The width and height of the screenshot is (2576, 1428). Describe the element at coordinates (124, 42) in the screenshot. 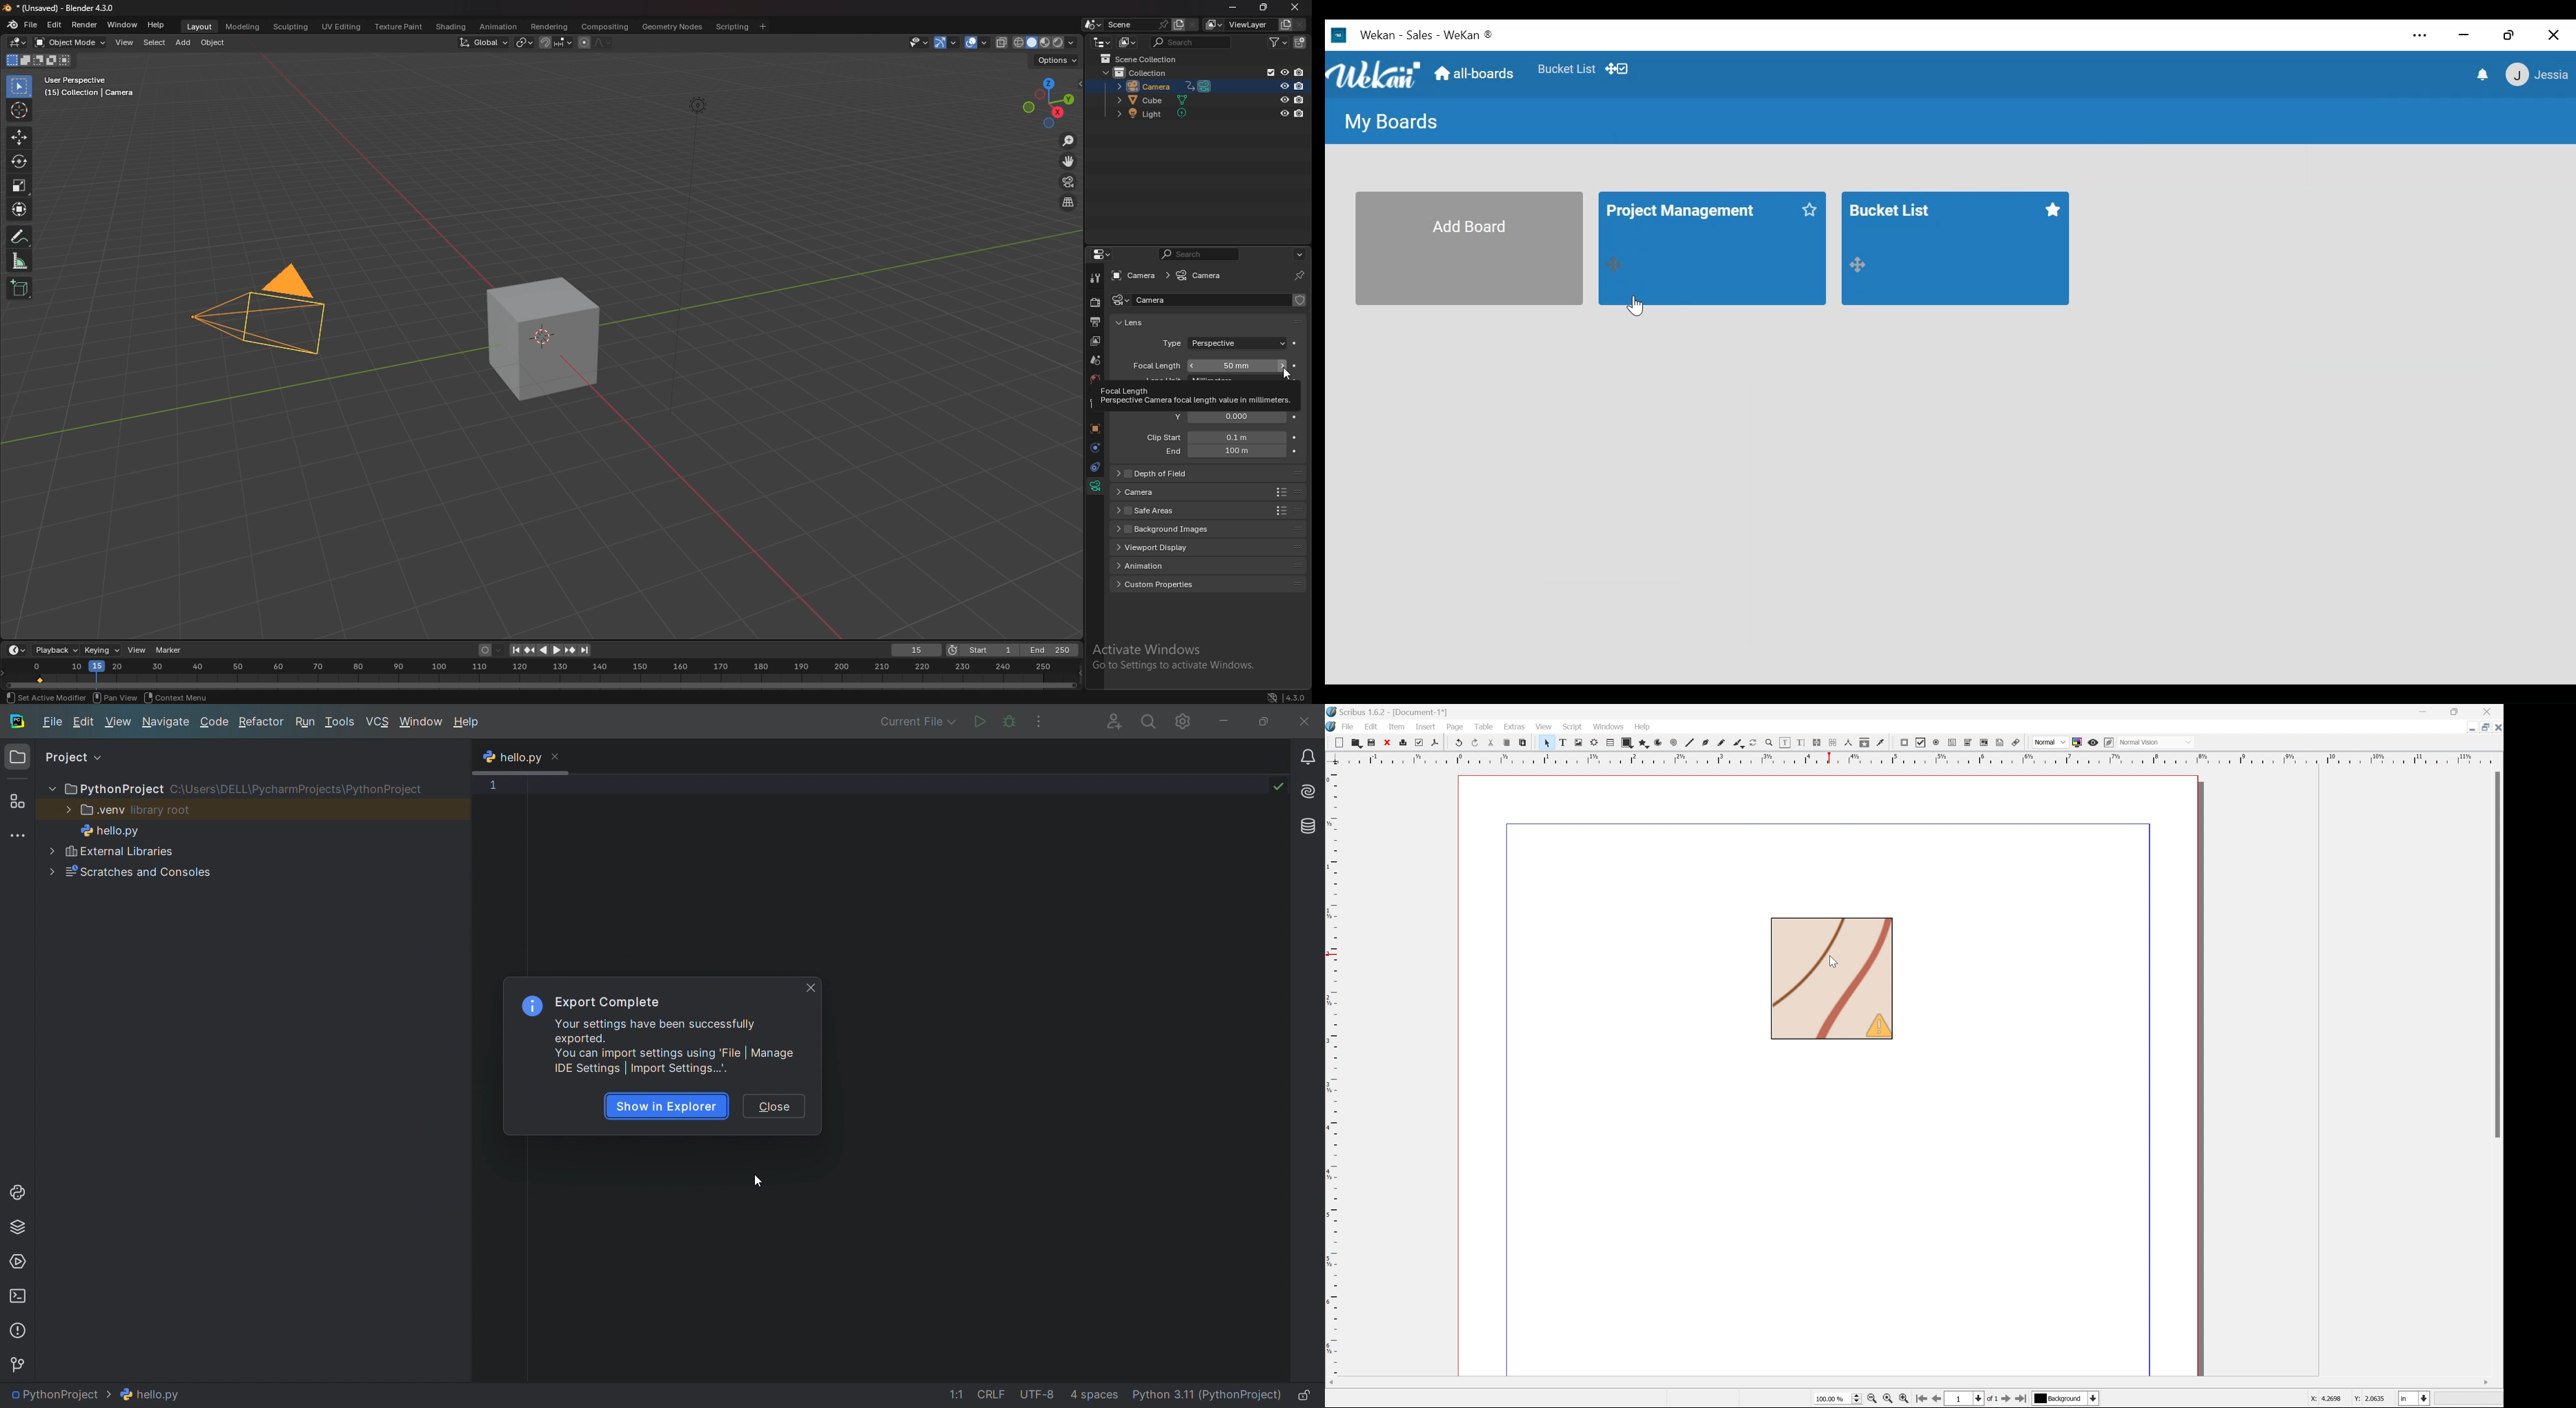

I see `view` at that location.